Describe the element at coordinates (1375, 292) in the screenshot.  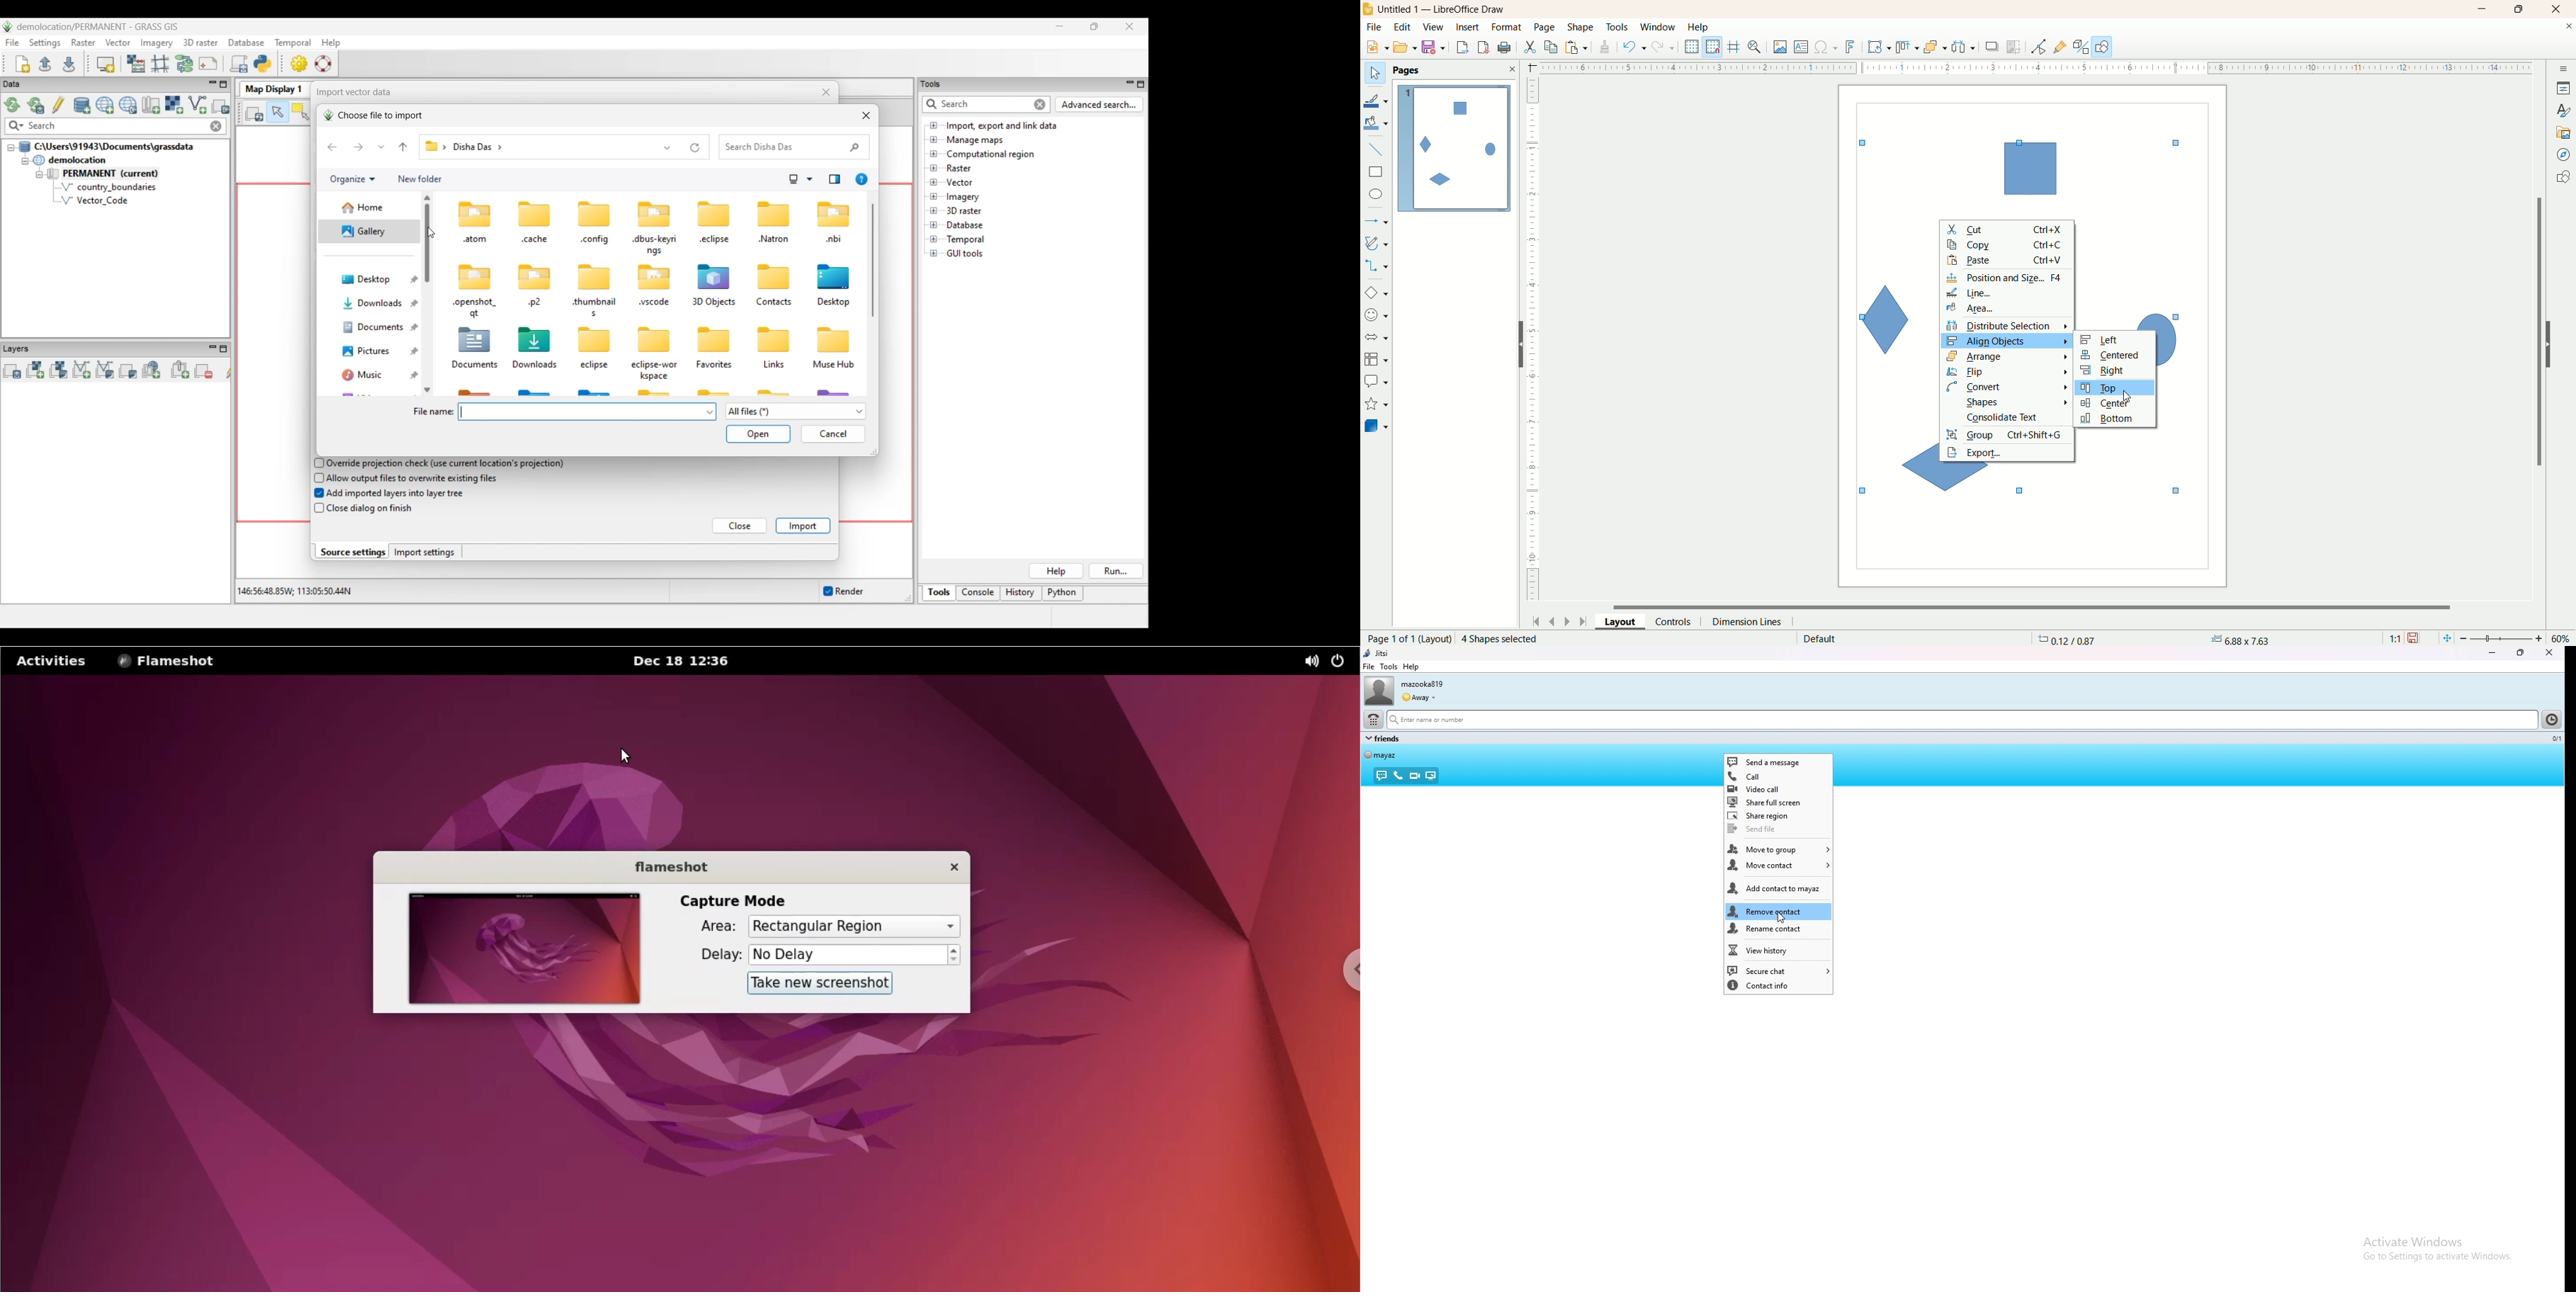
I see `basic shape` at that location.